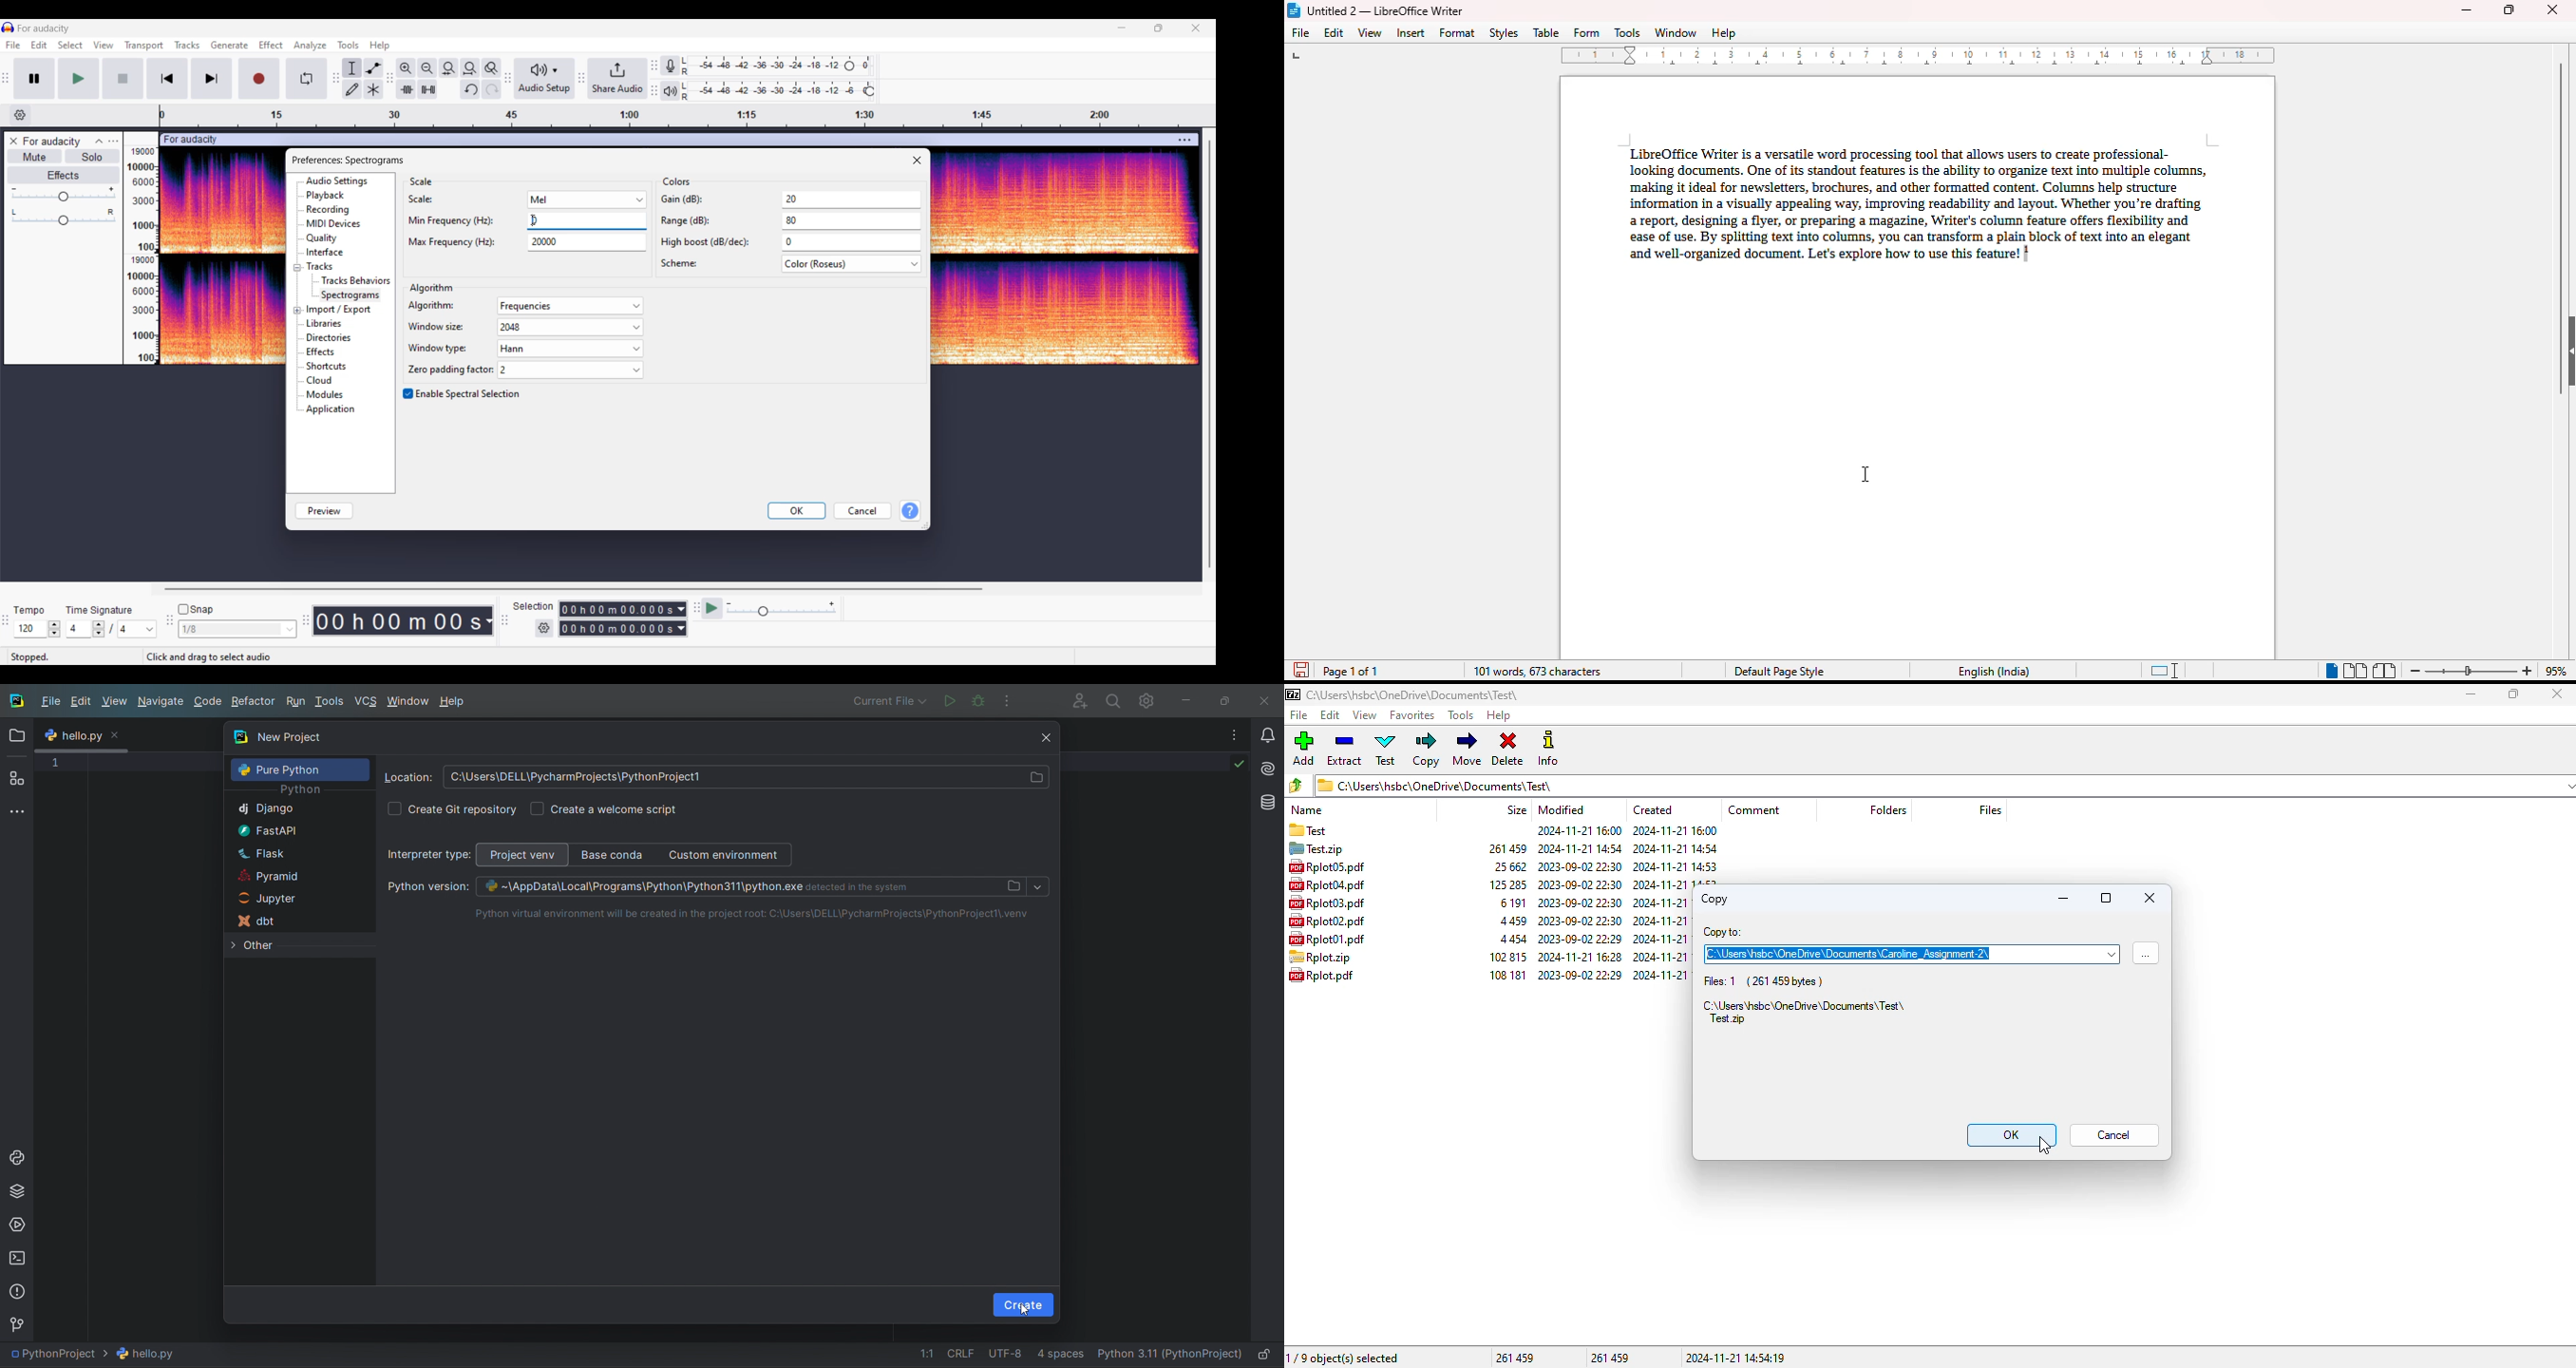 This screenshot has height=1372, width=2576. What do you see at coordinates (328, 353) in the screenshot?
I see `effects` at bounding box center [328, 353].